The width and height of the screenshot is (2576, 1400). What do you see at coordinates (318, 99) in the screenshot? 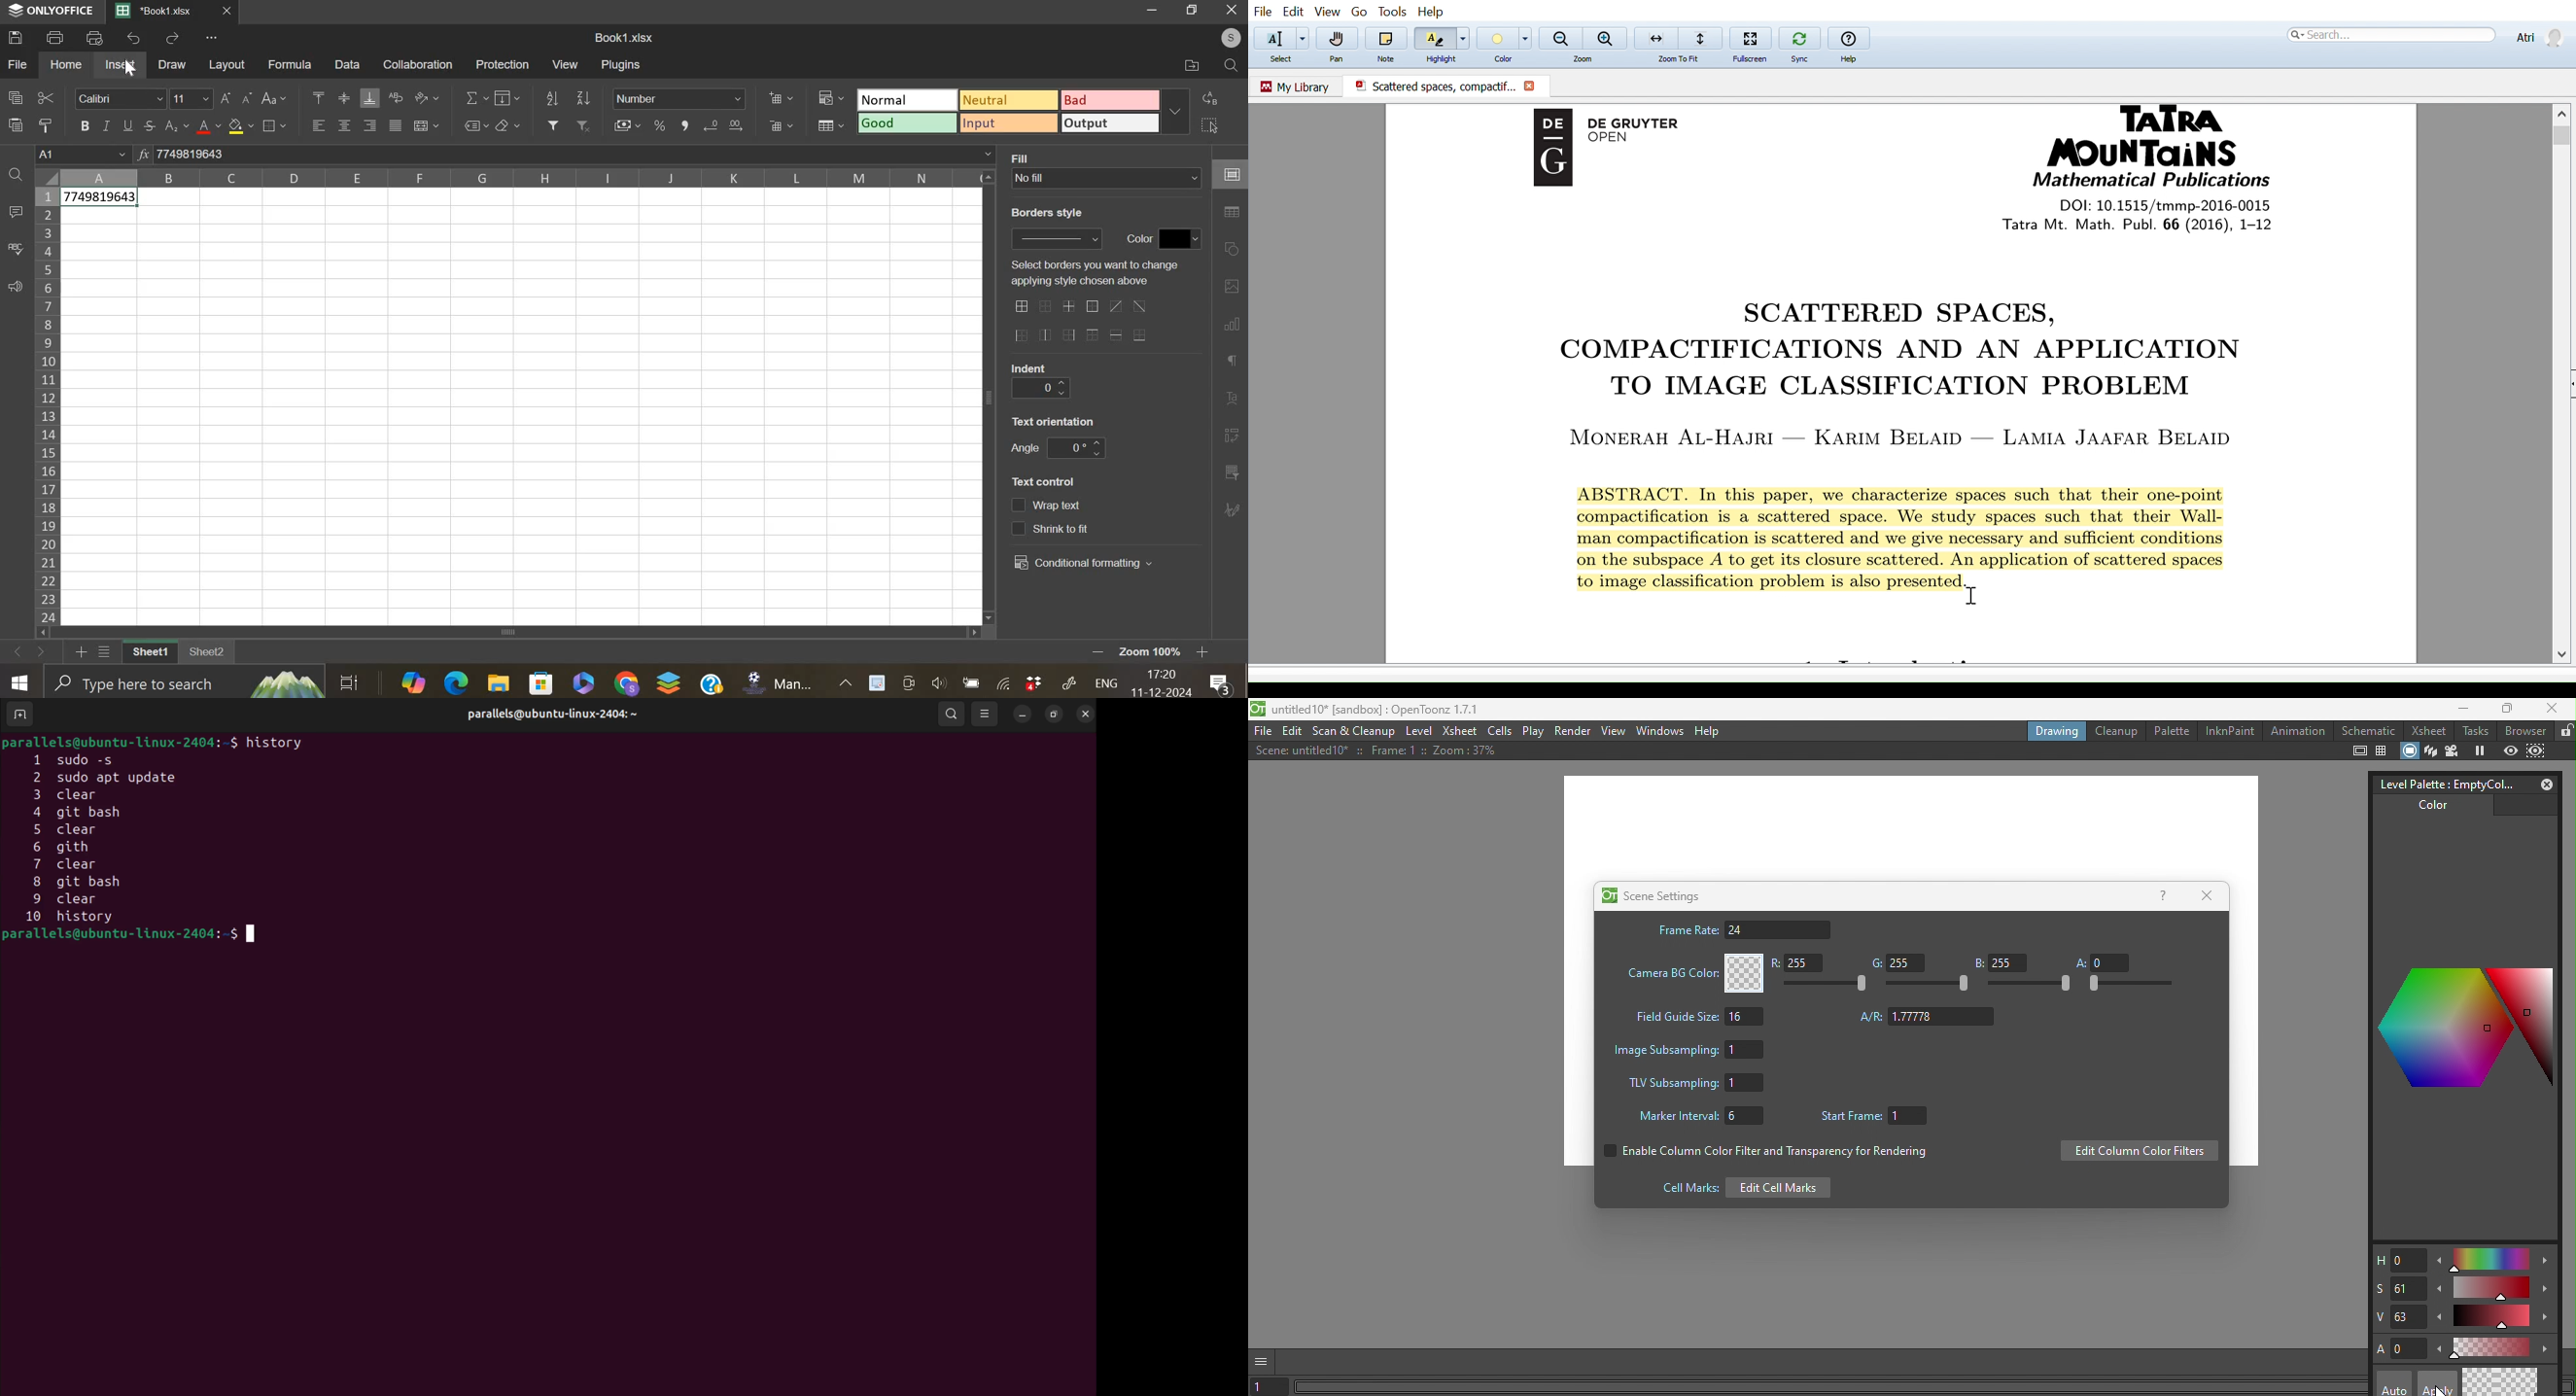
I see `align top` at bounding box center [318, 99].